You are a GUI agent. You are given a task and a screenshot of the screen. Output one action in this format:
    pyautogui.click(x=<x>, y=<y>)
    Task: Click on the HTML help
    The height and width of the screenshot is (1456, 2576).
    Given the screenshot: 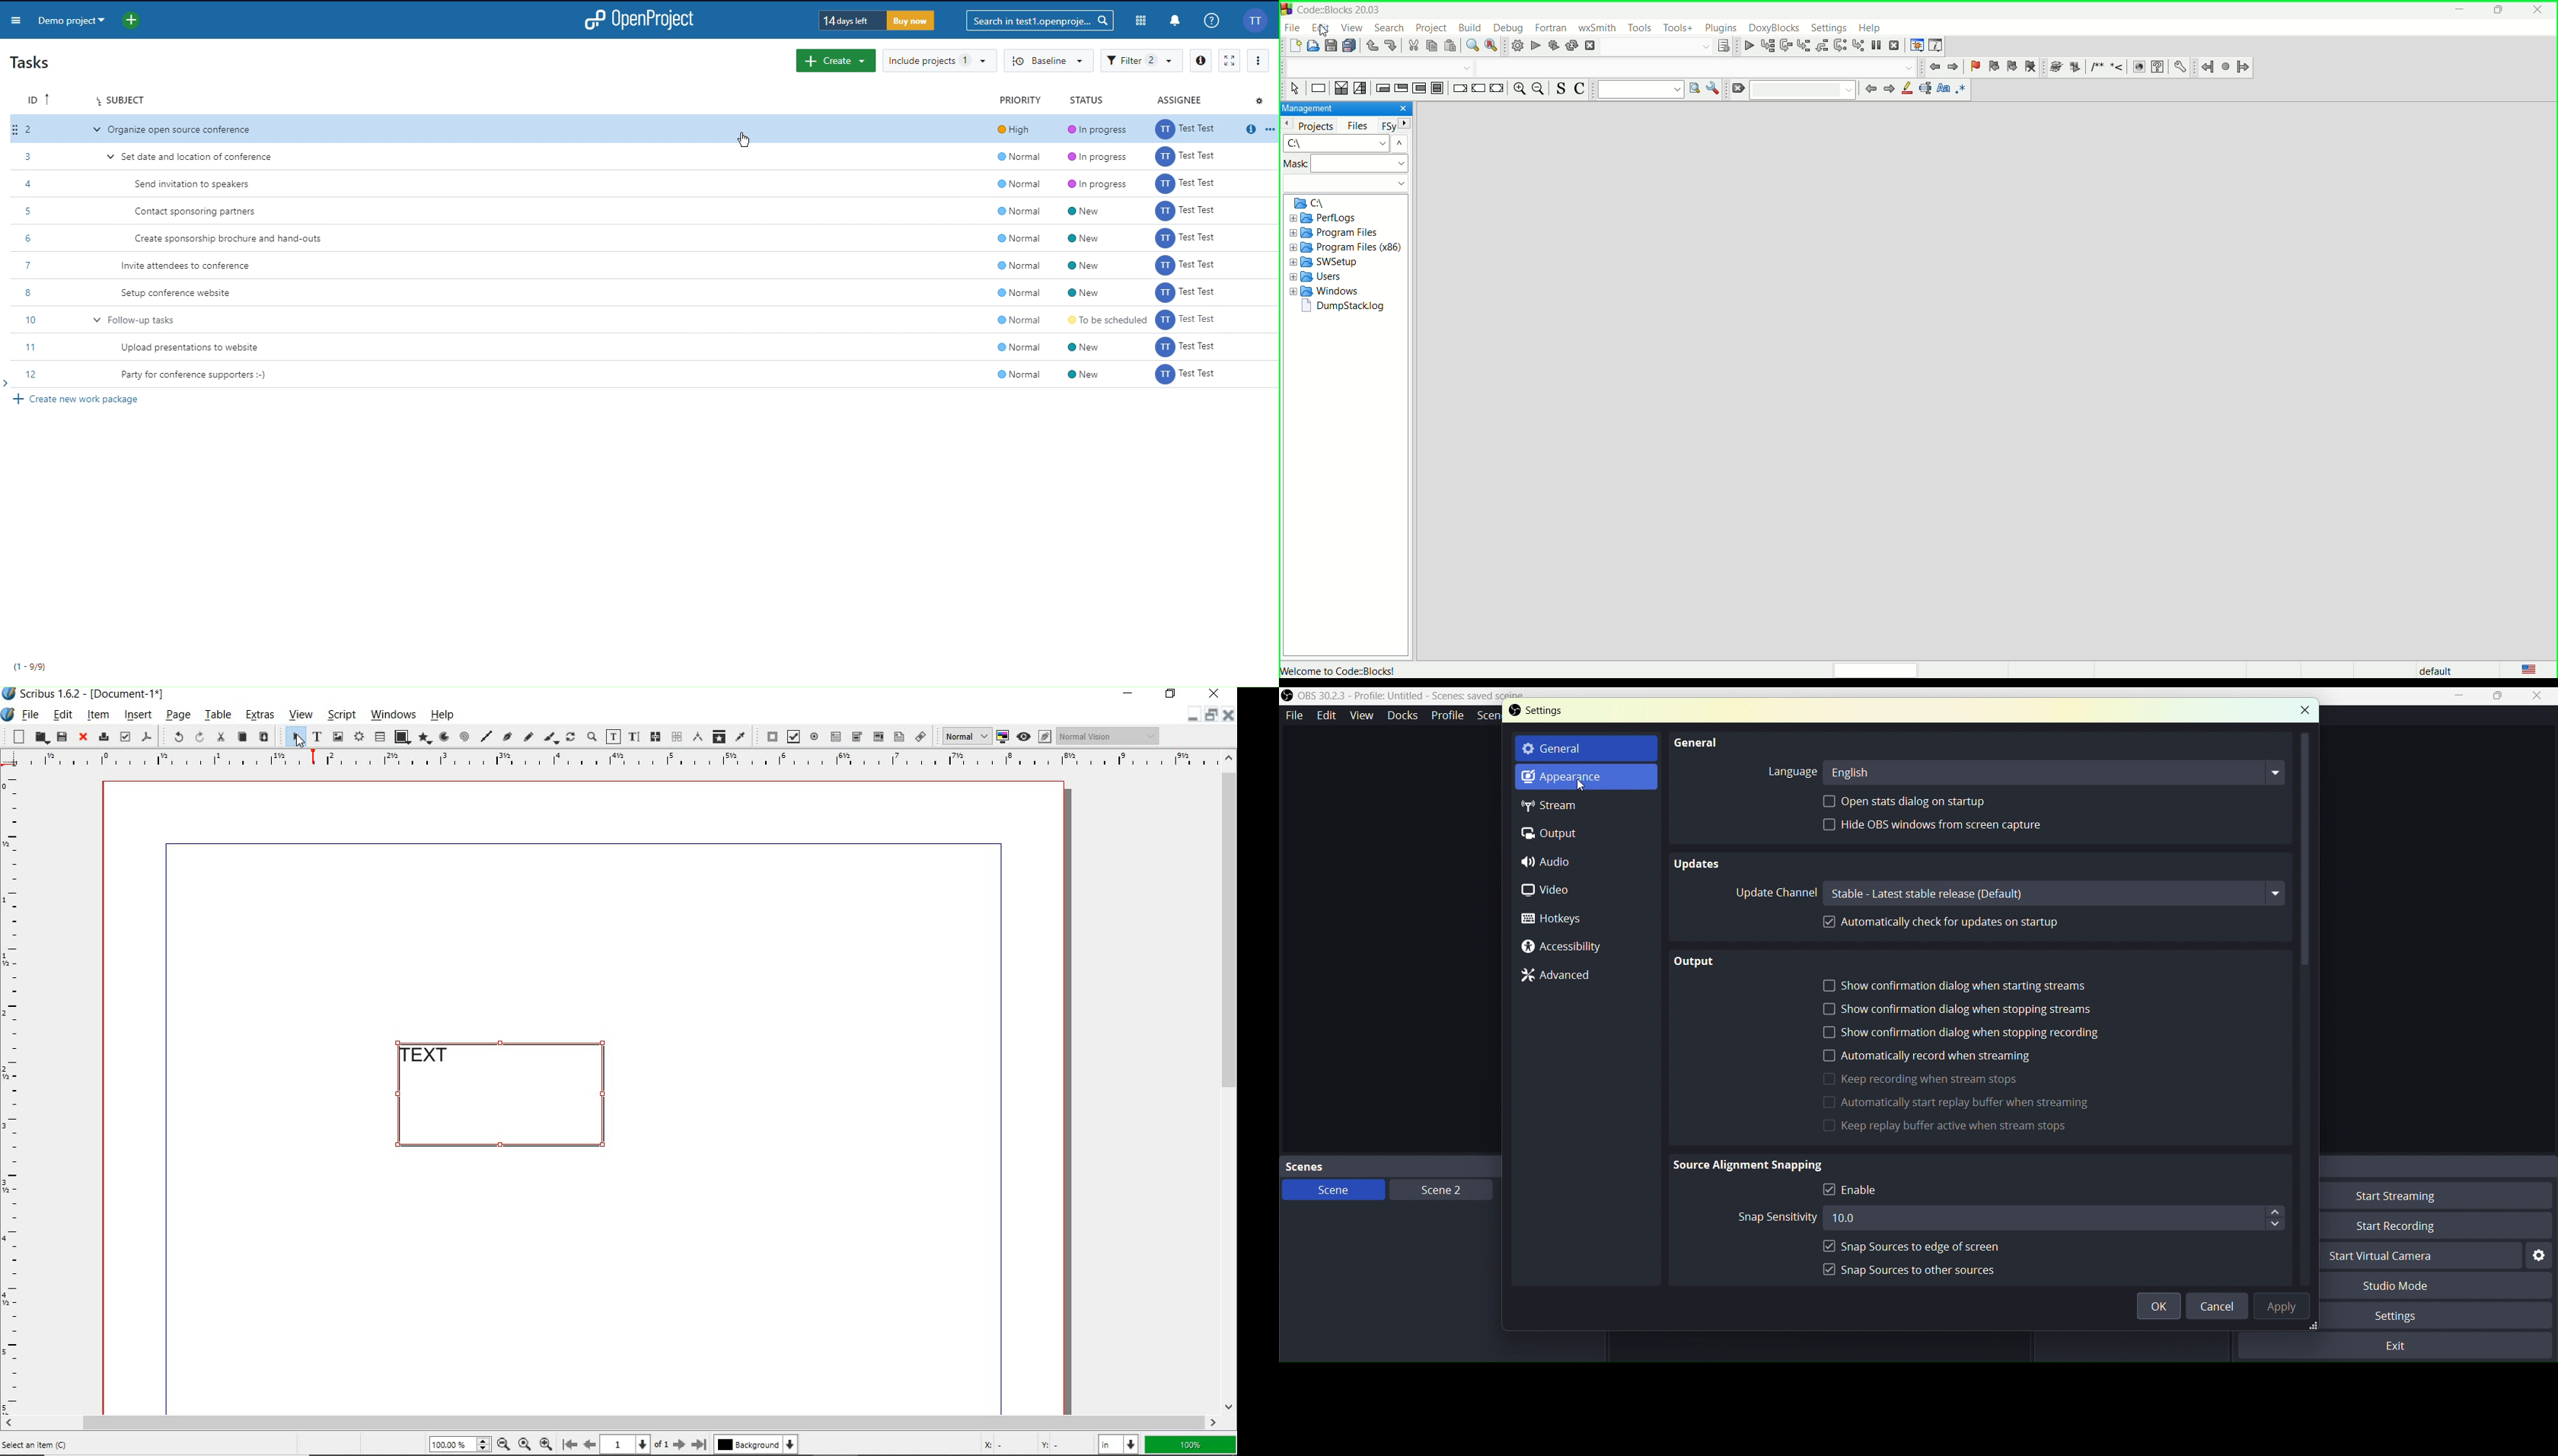 What is the action you would take?
    pyautogui.click(x=2157, y=67)
    